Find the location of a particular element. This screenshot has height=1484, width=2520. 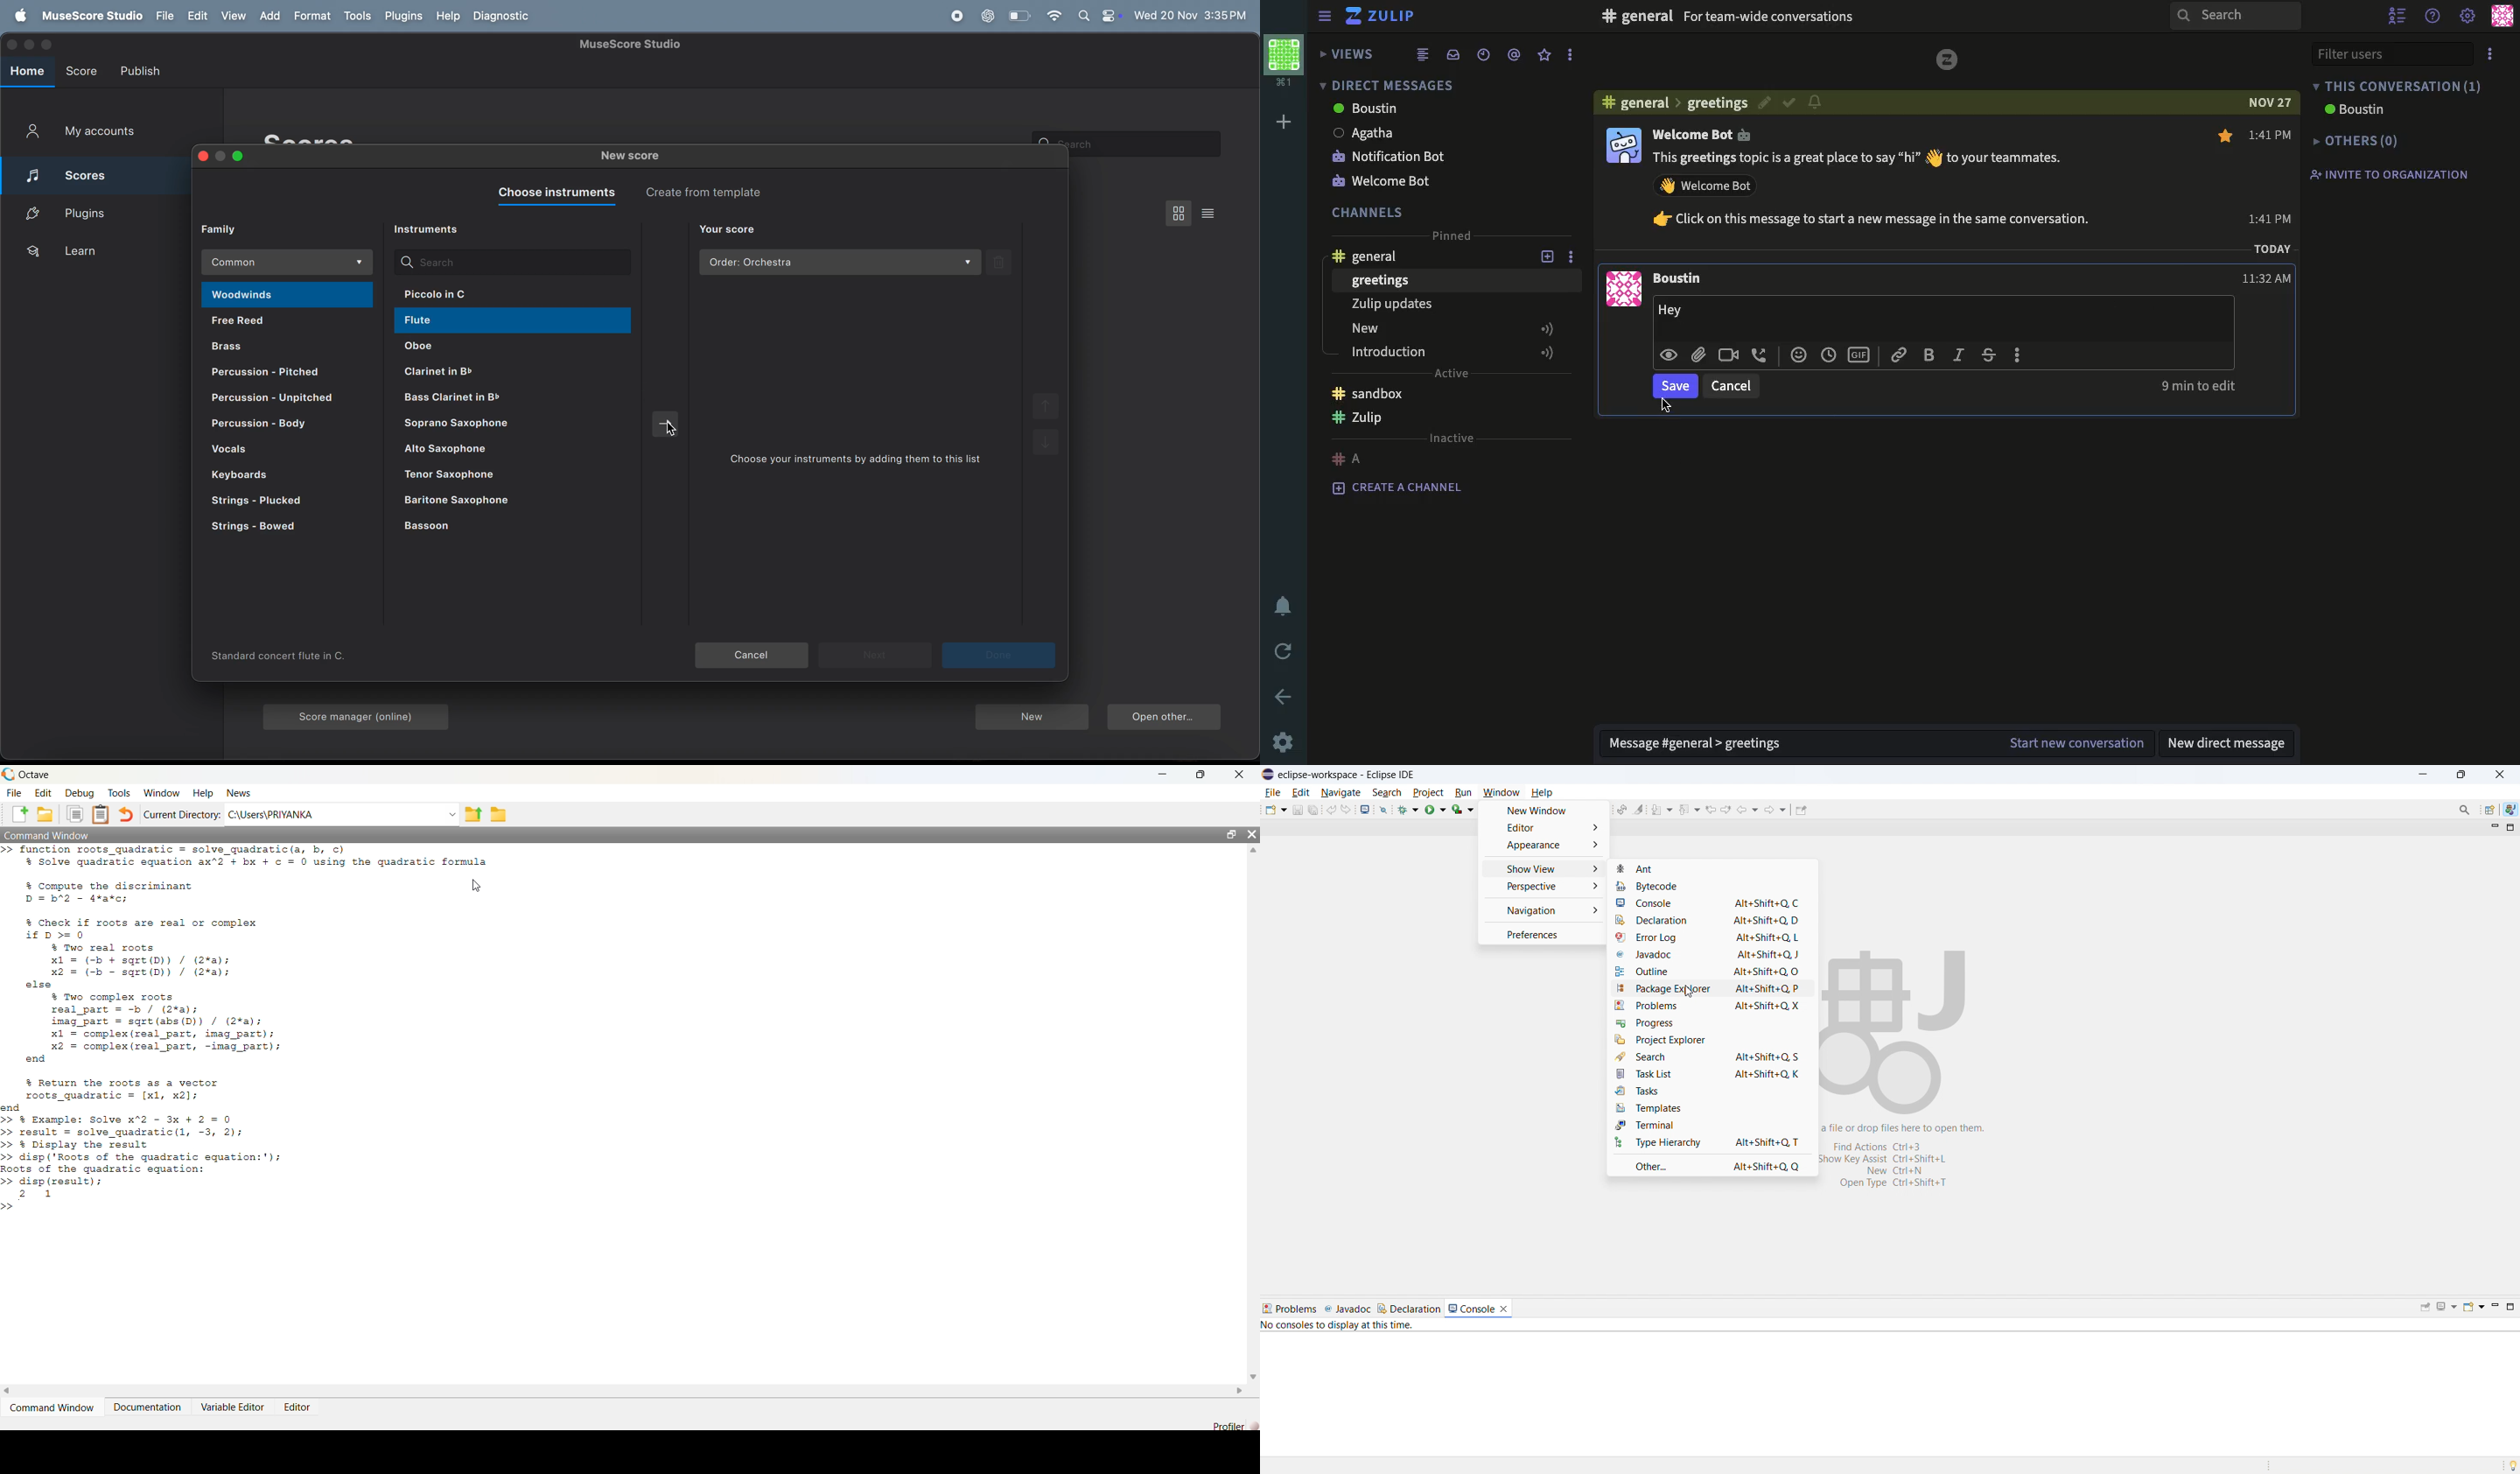

open perspective is located at coordinates (2489, 810).